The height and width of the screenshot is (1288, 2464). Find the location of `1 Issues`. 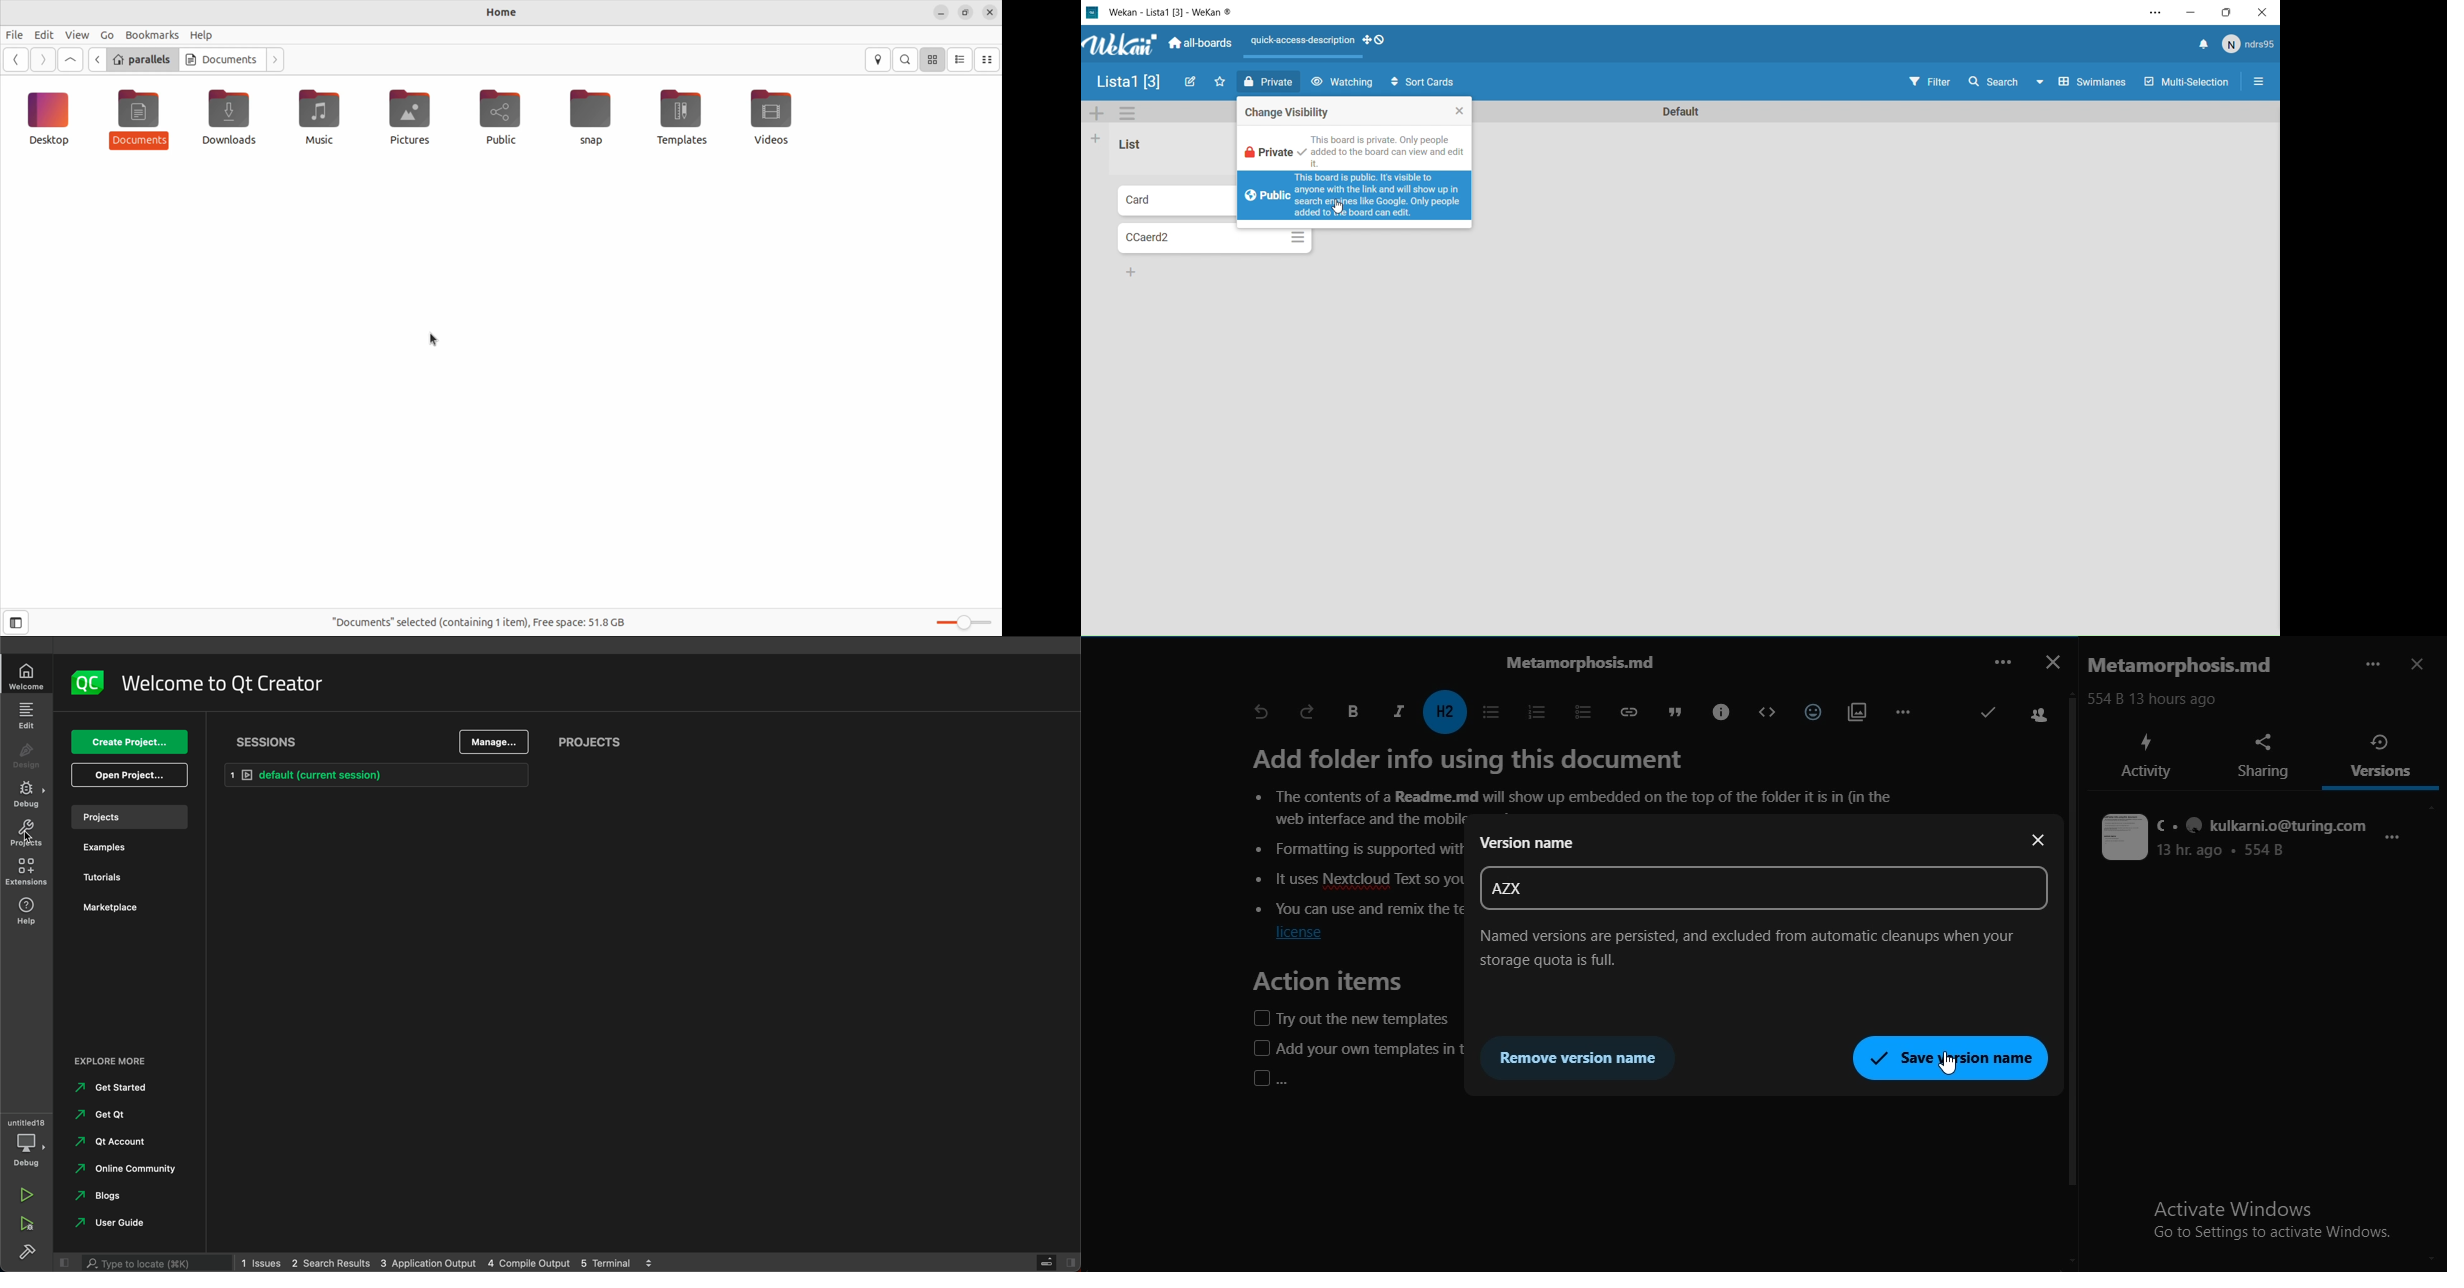

1 Issues is located at coordinates (258, 1261).